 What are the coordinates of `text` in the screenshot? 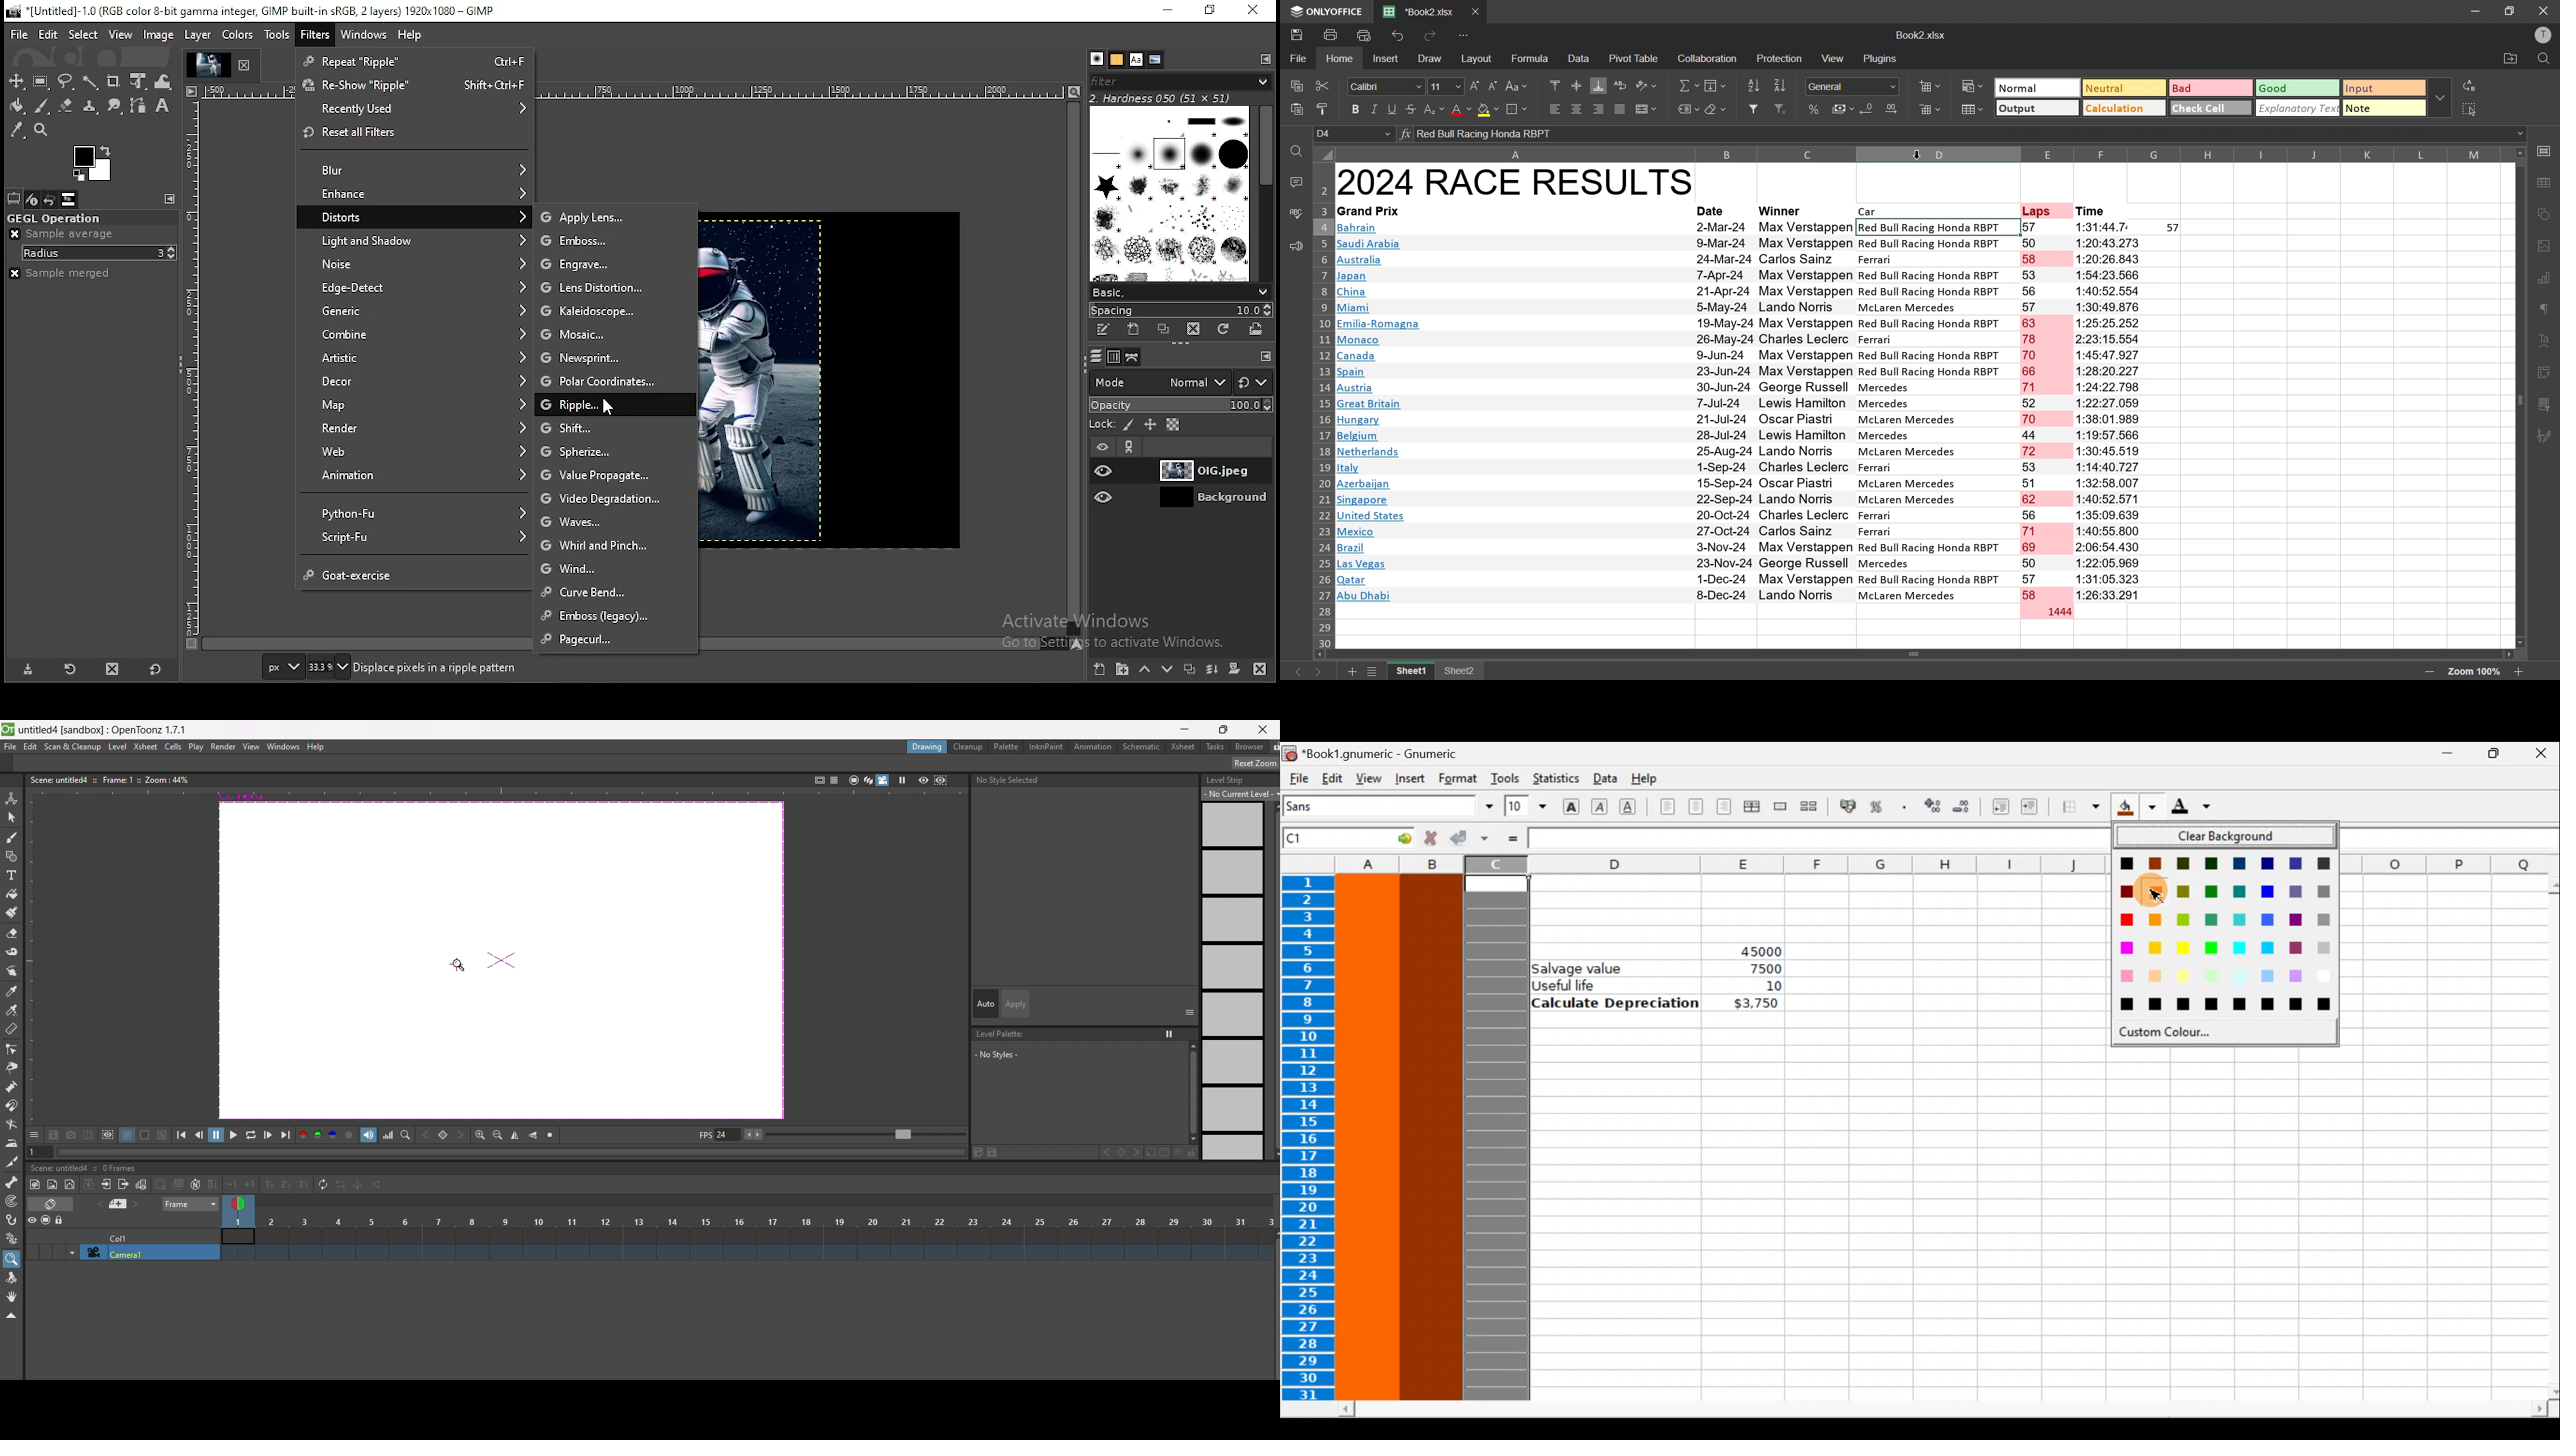 It's located at (109, 780).